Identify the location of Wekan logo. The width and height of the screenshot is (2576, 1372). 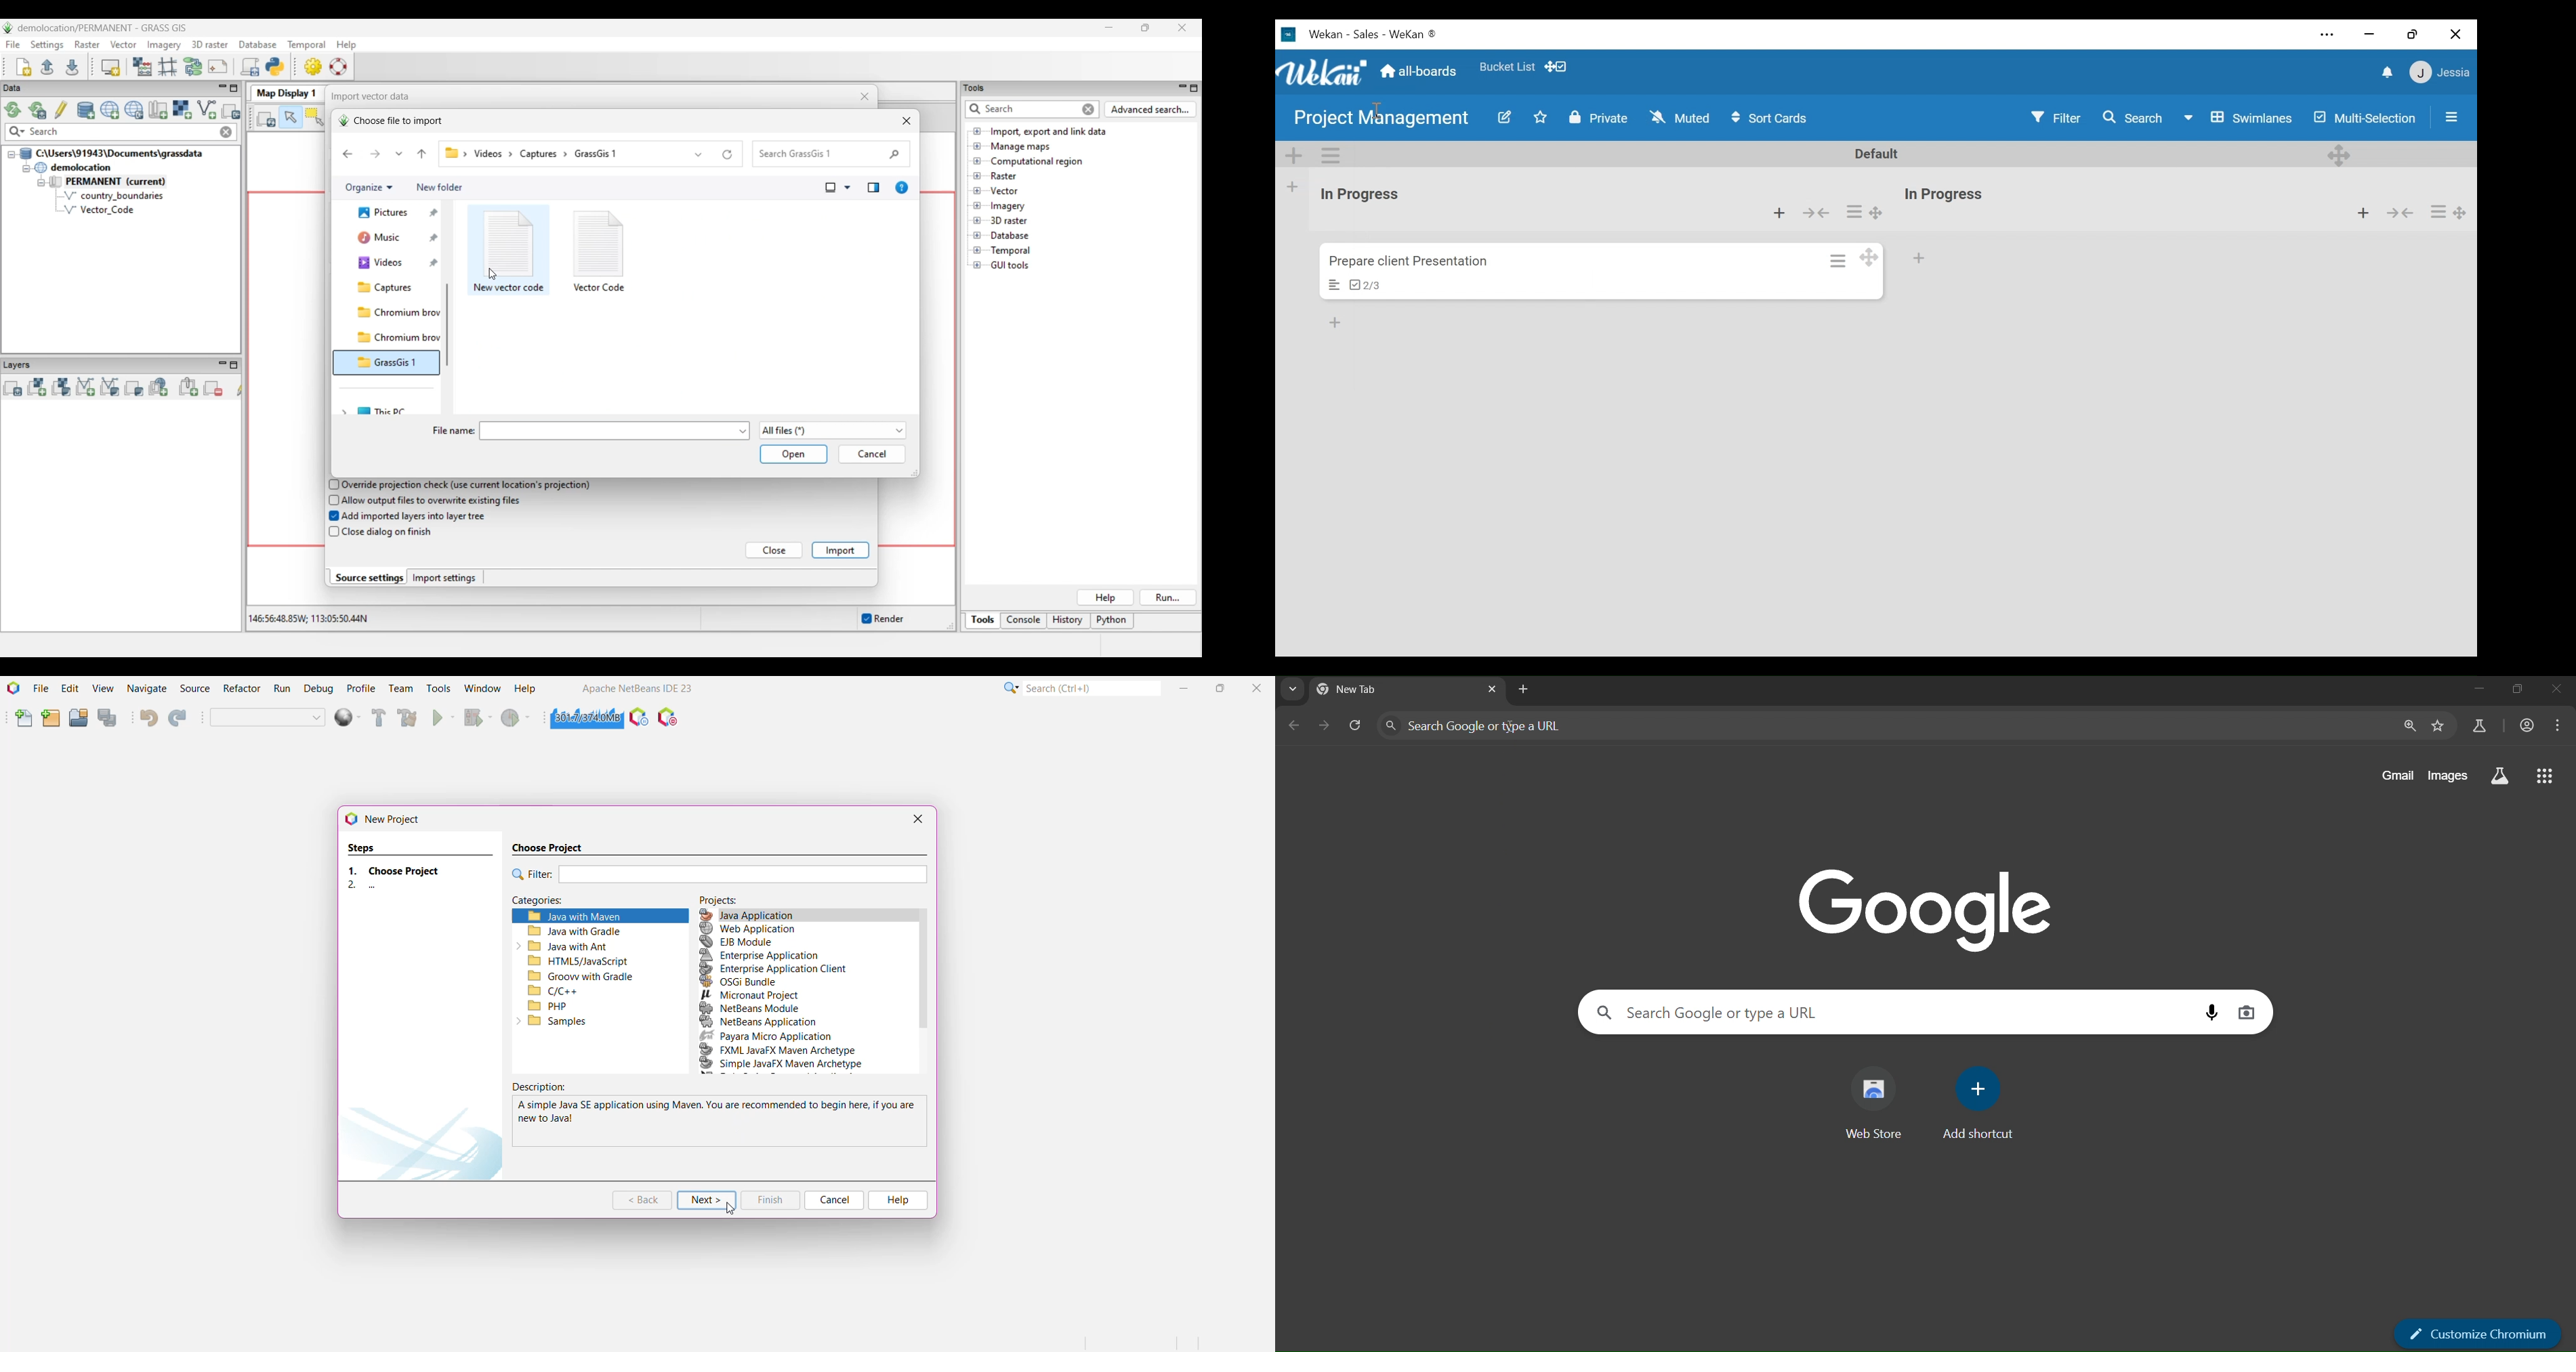
(1321, 73).